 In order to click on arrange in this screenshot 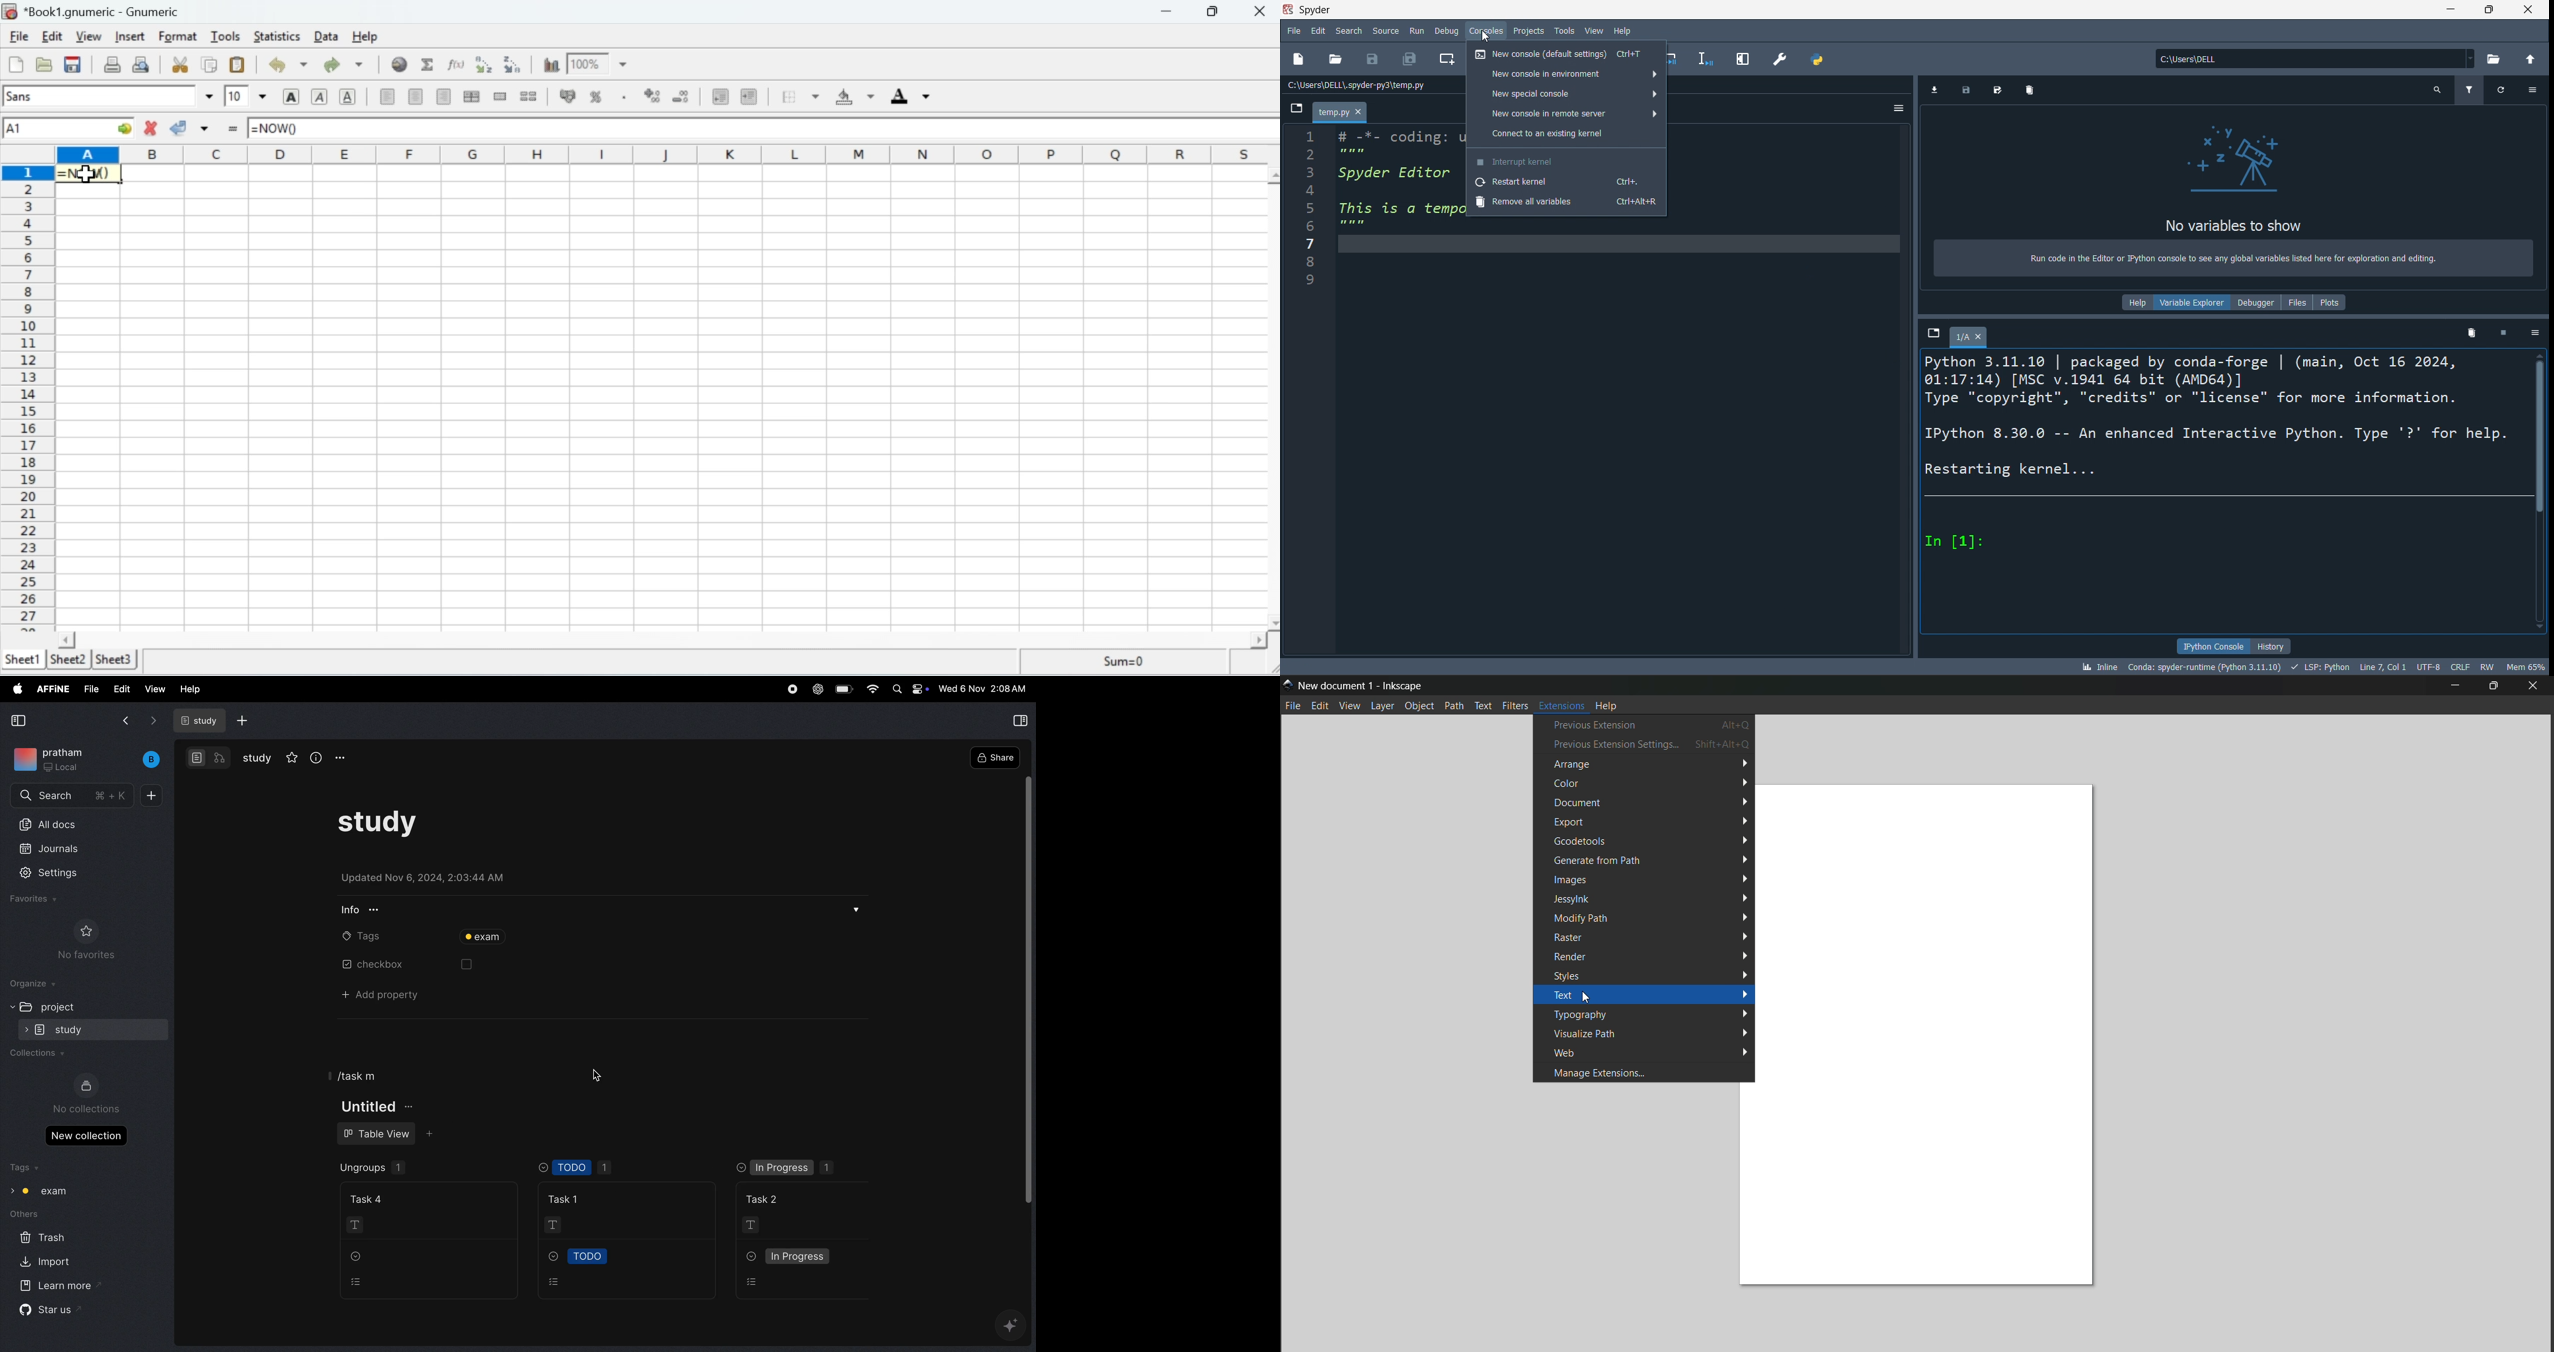, I will do `click(1645, 764)`.